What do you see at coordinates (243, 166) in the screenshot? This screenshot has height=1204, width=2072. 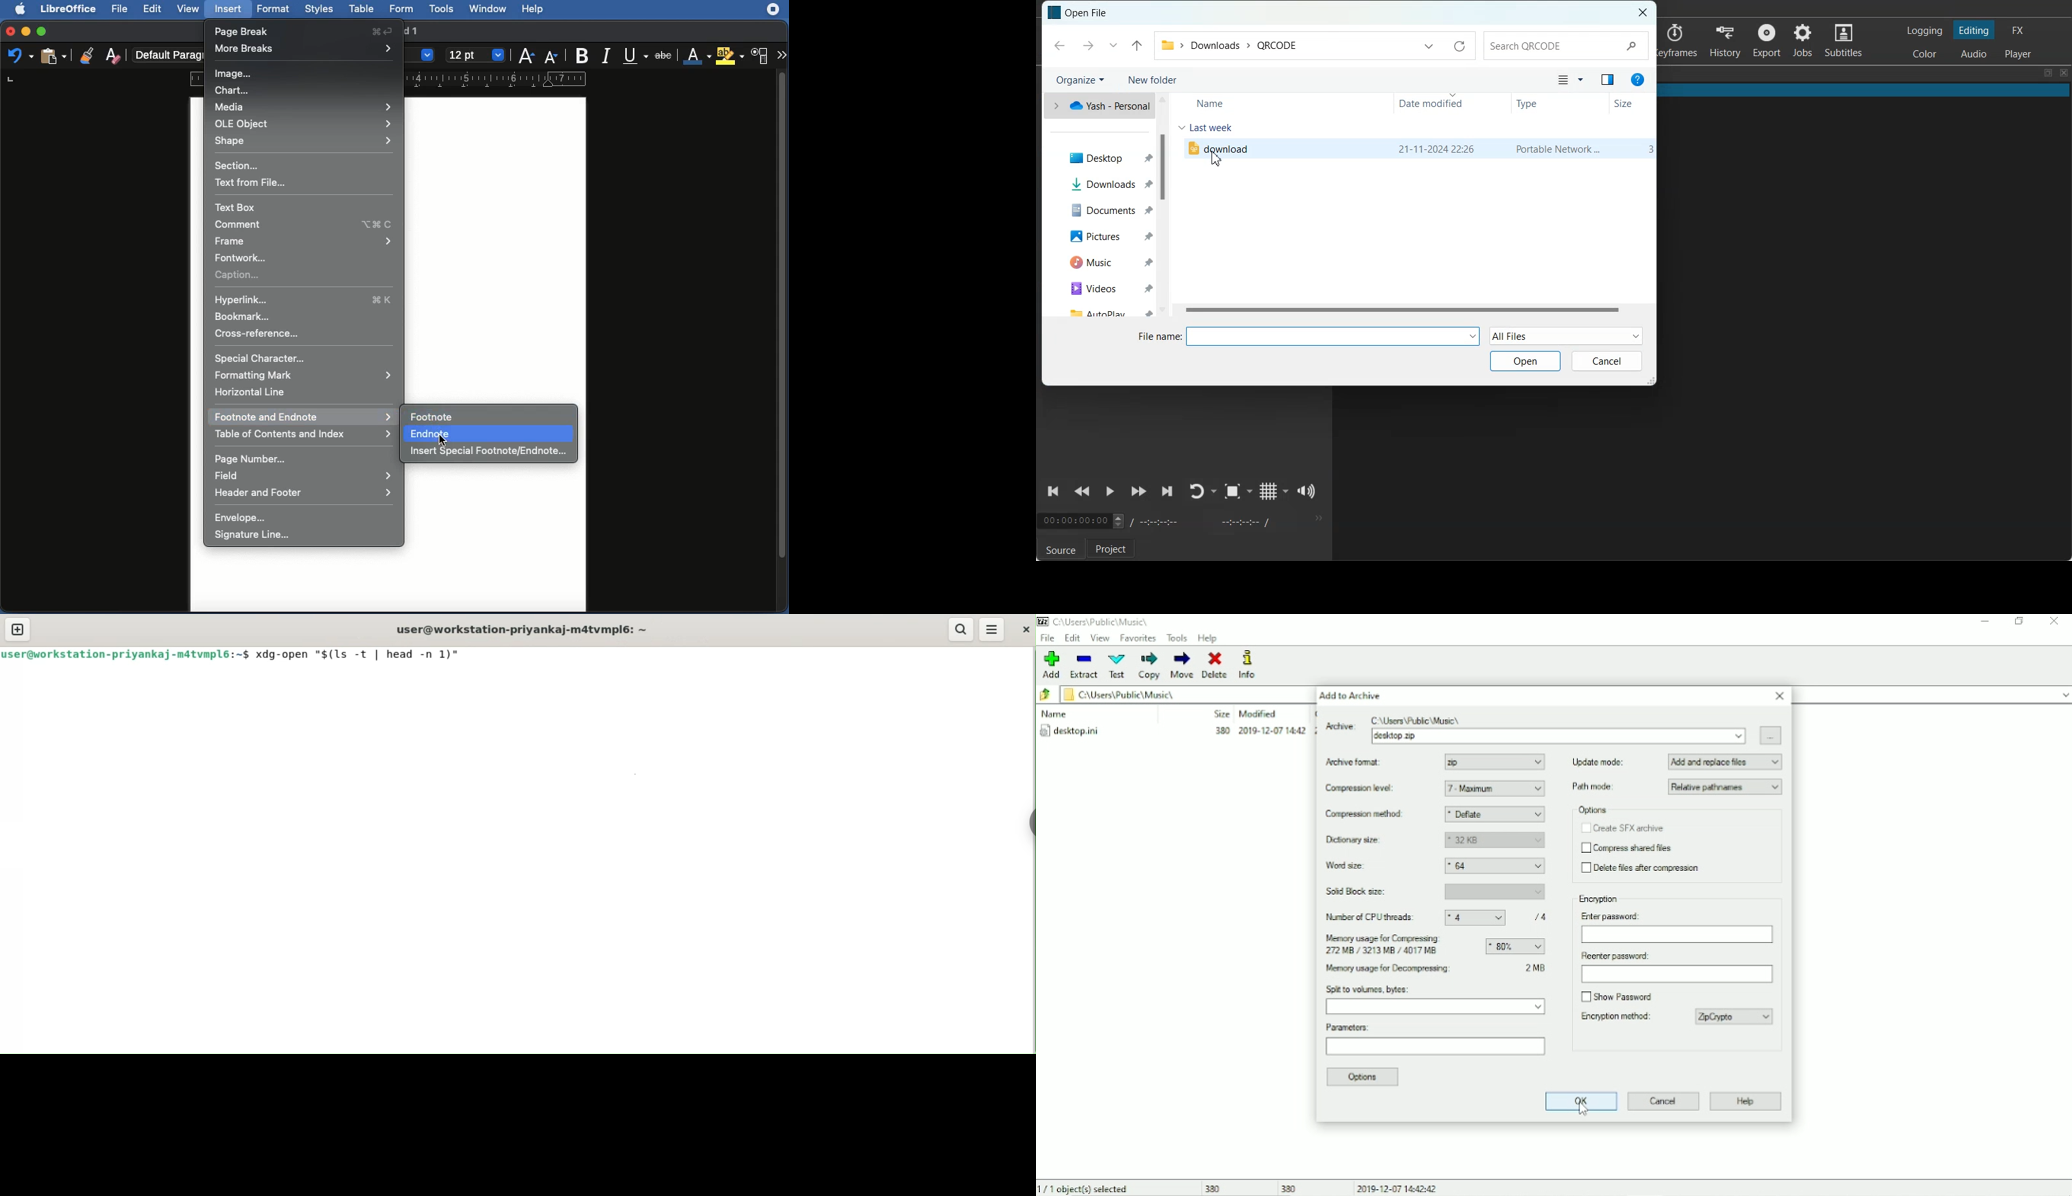 I see `Section` at bounding box center [243, 166].